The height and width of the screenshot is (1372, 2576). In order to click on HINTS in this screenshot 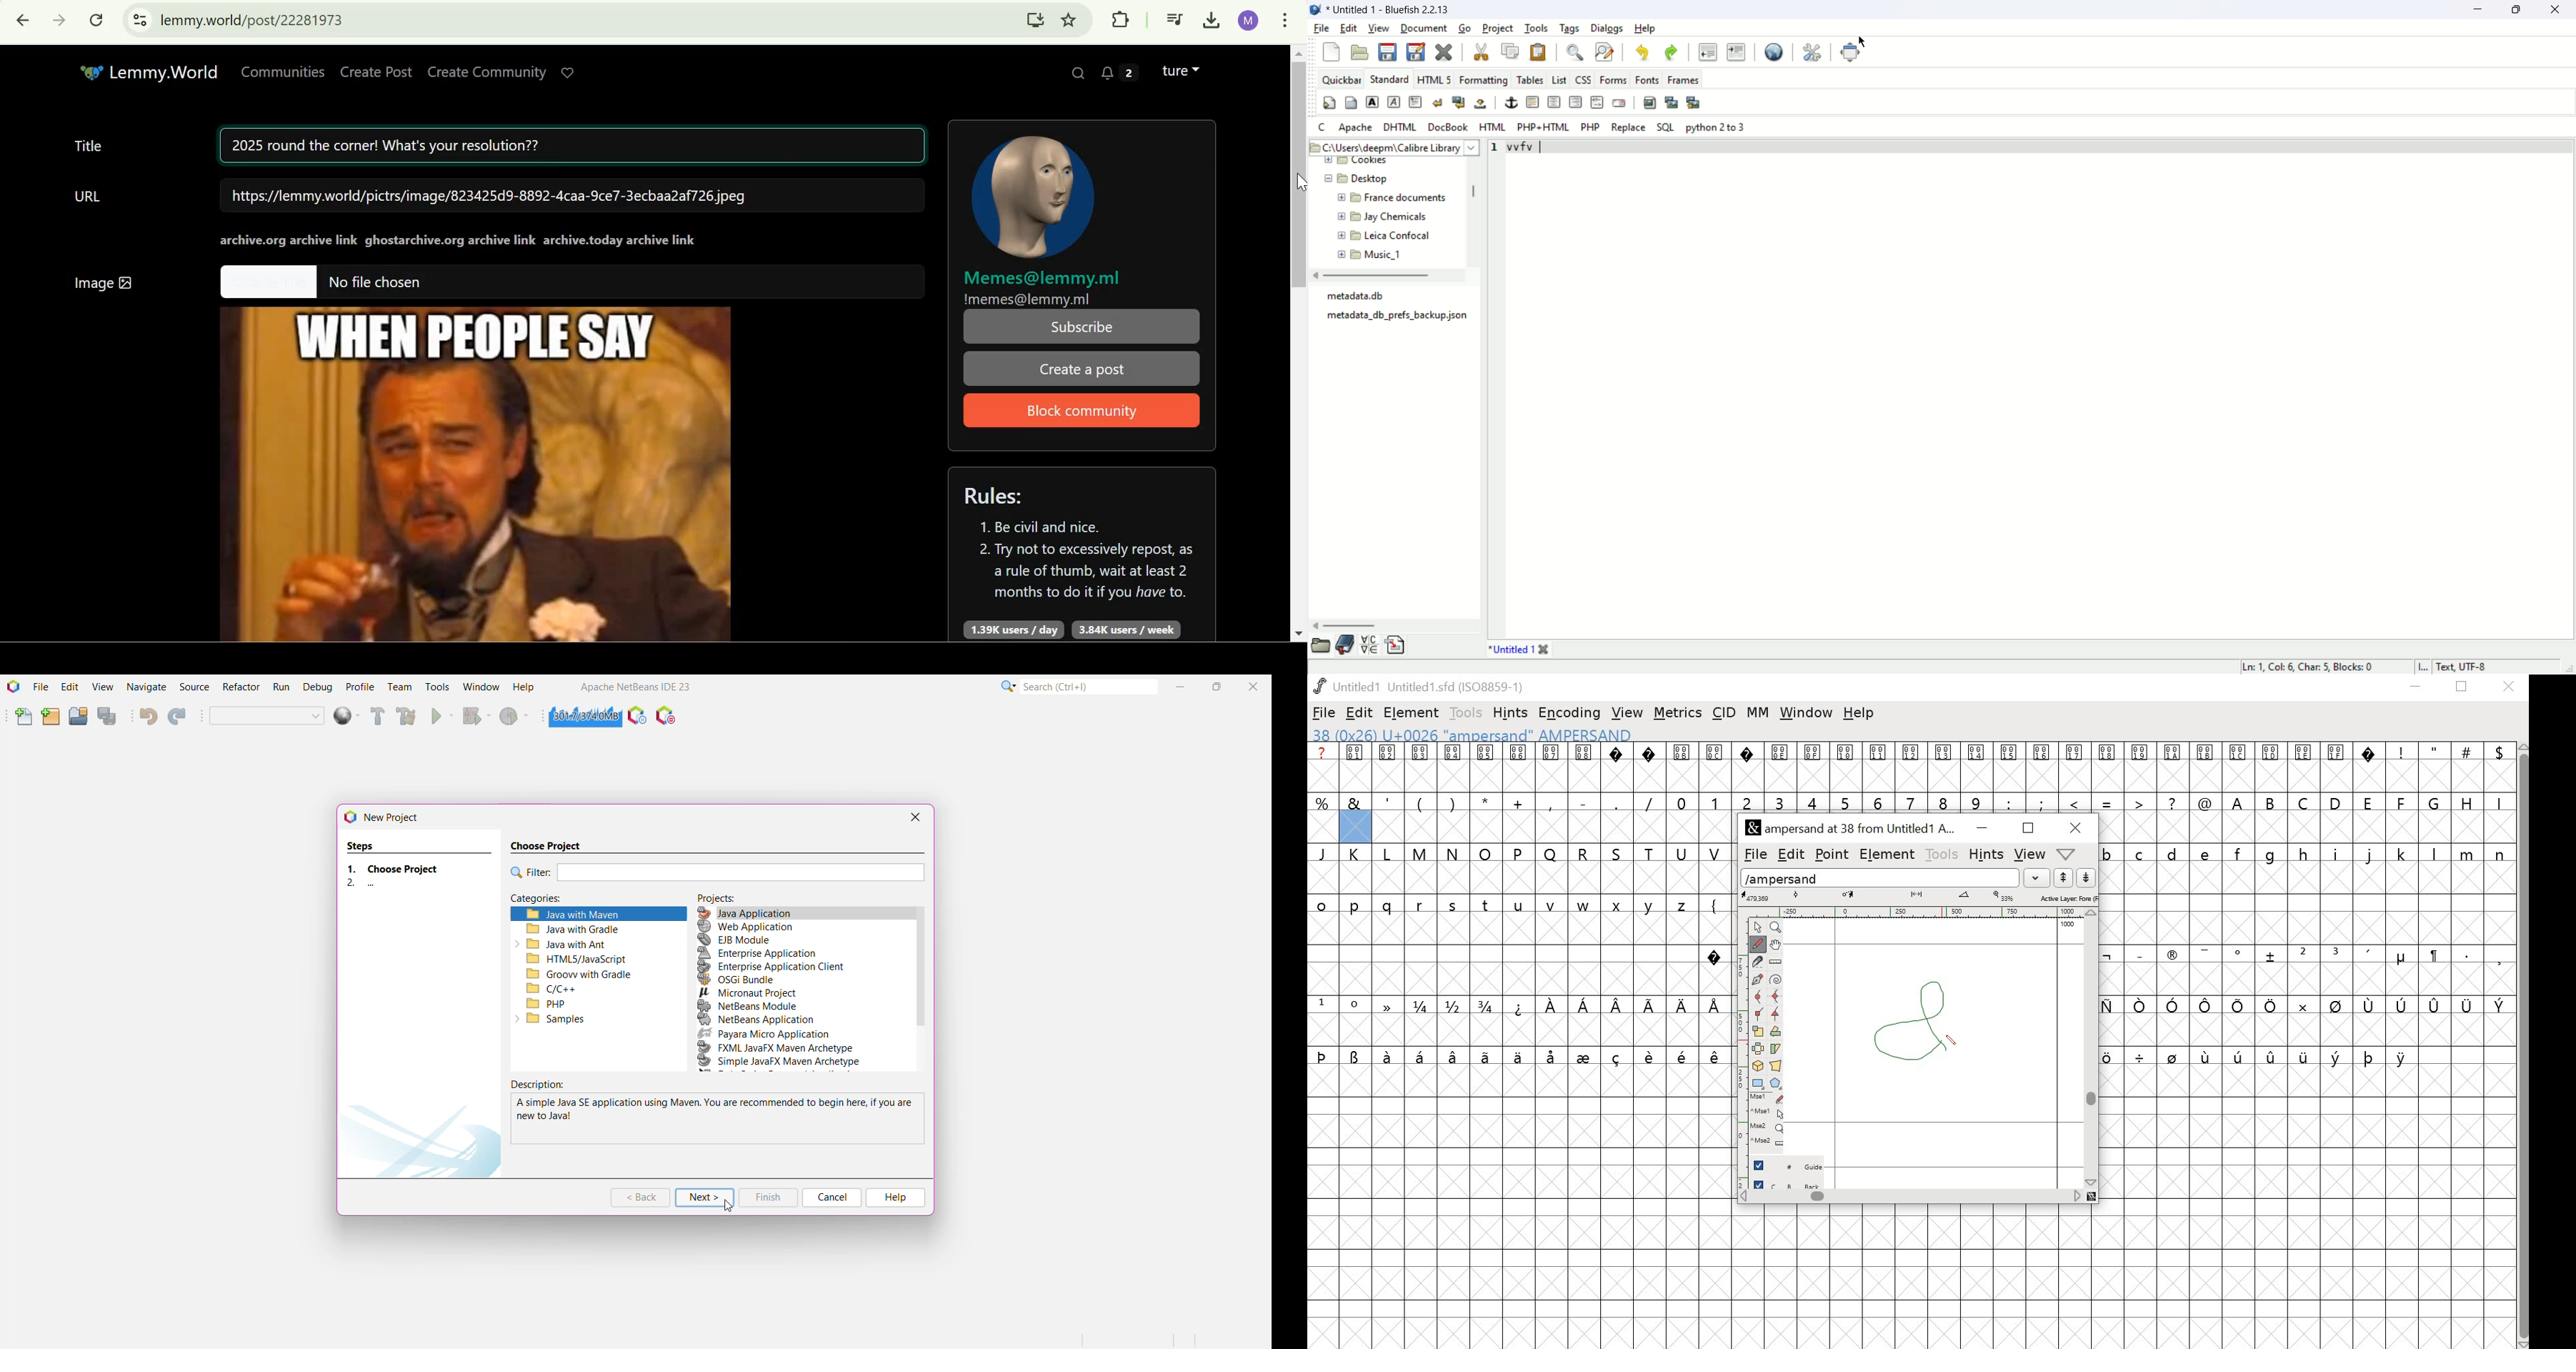, I will do `click(1986, 855)`.